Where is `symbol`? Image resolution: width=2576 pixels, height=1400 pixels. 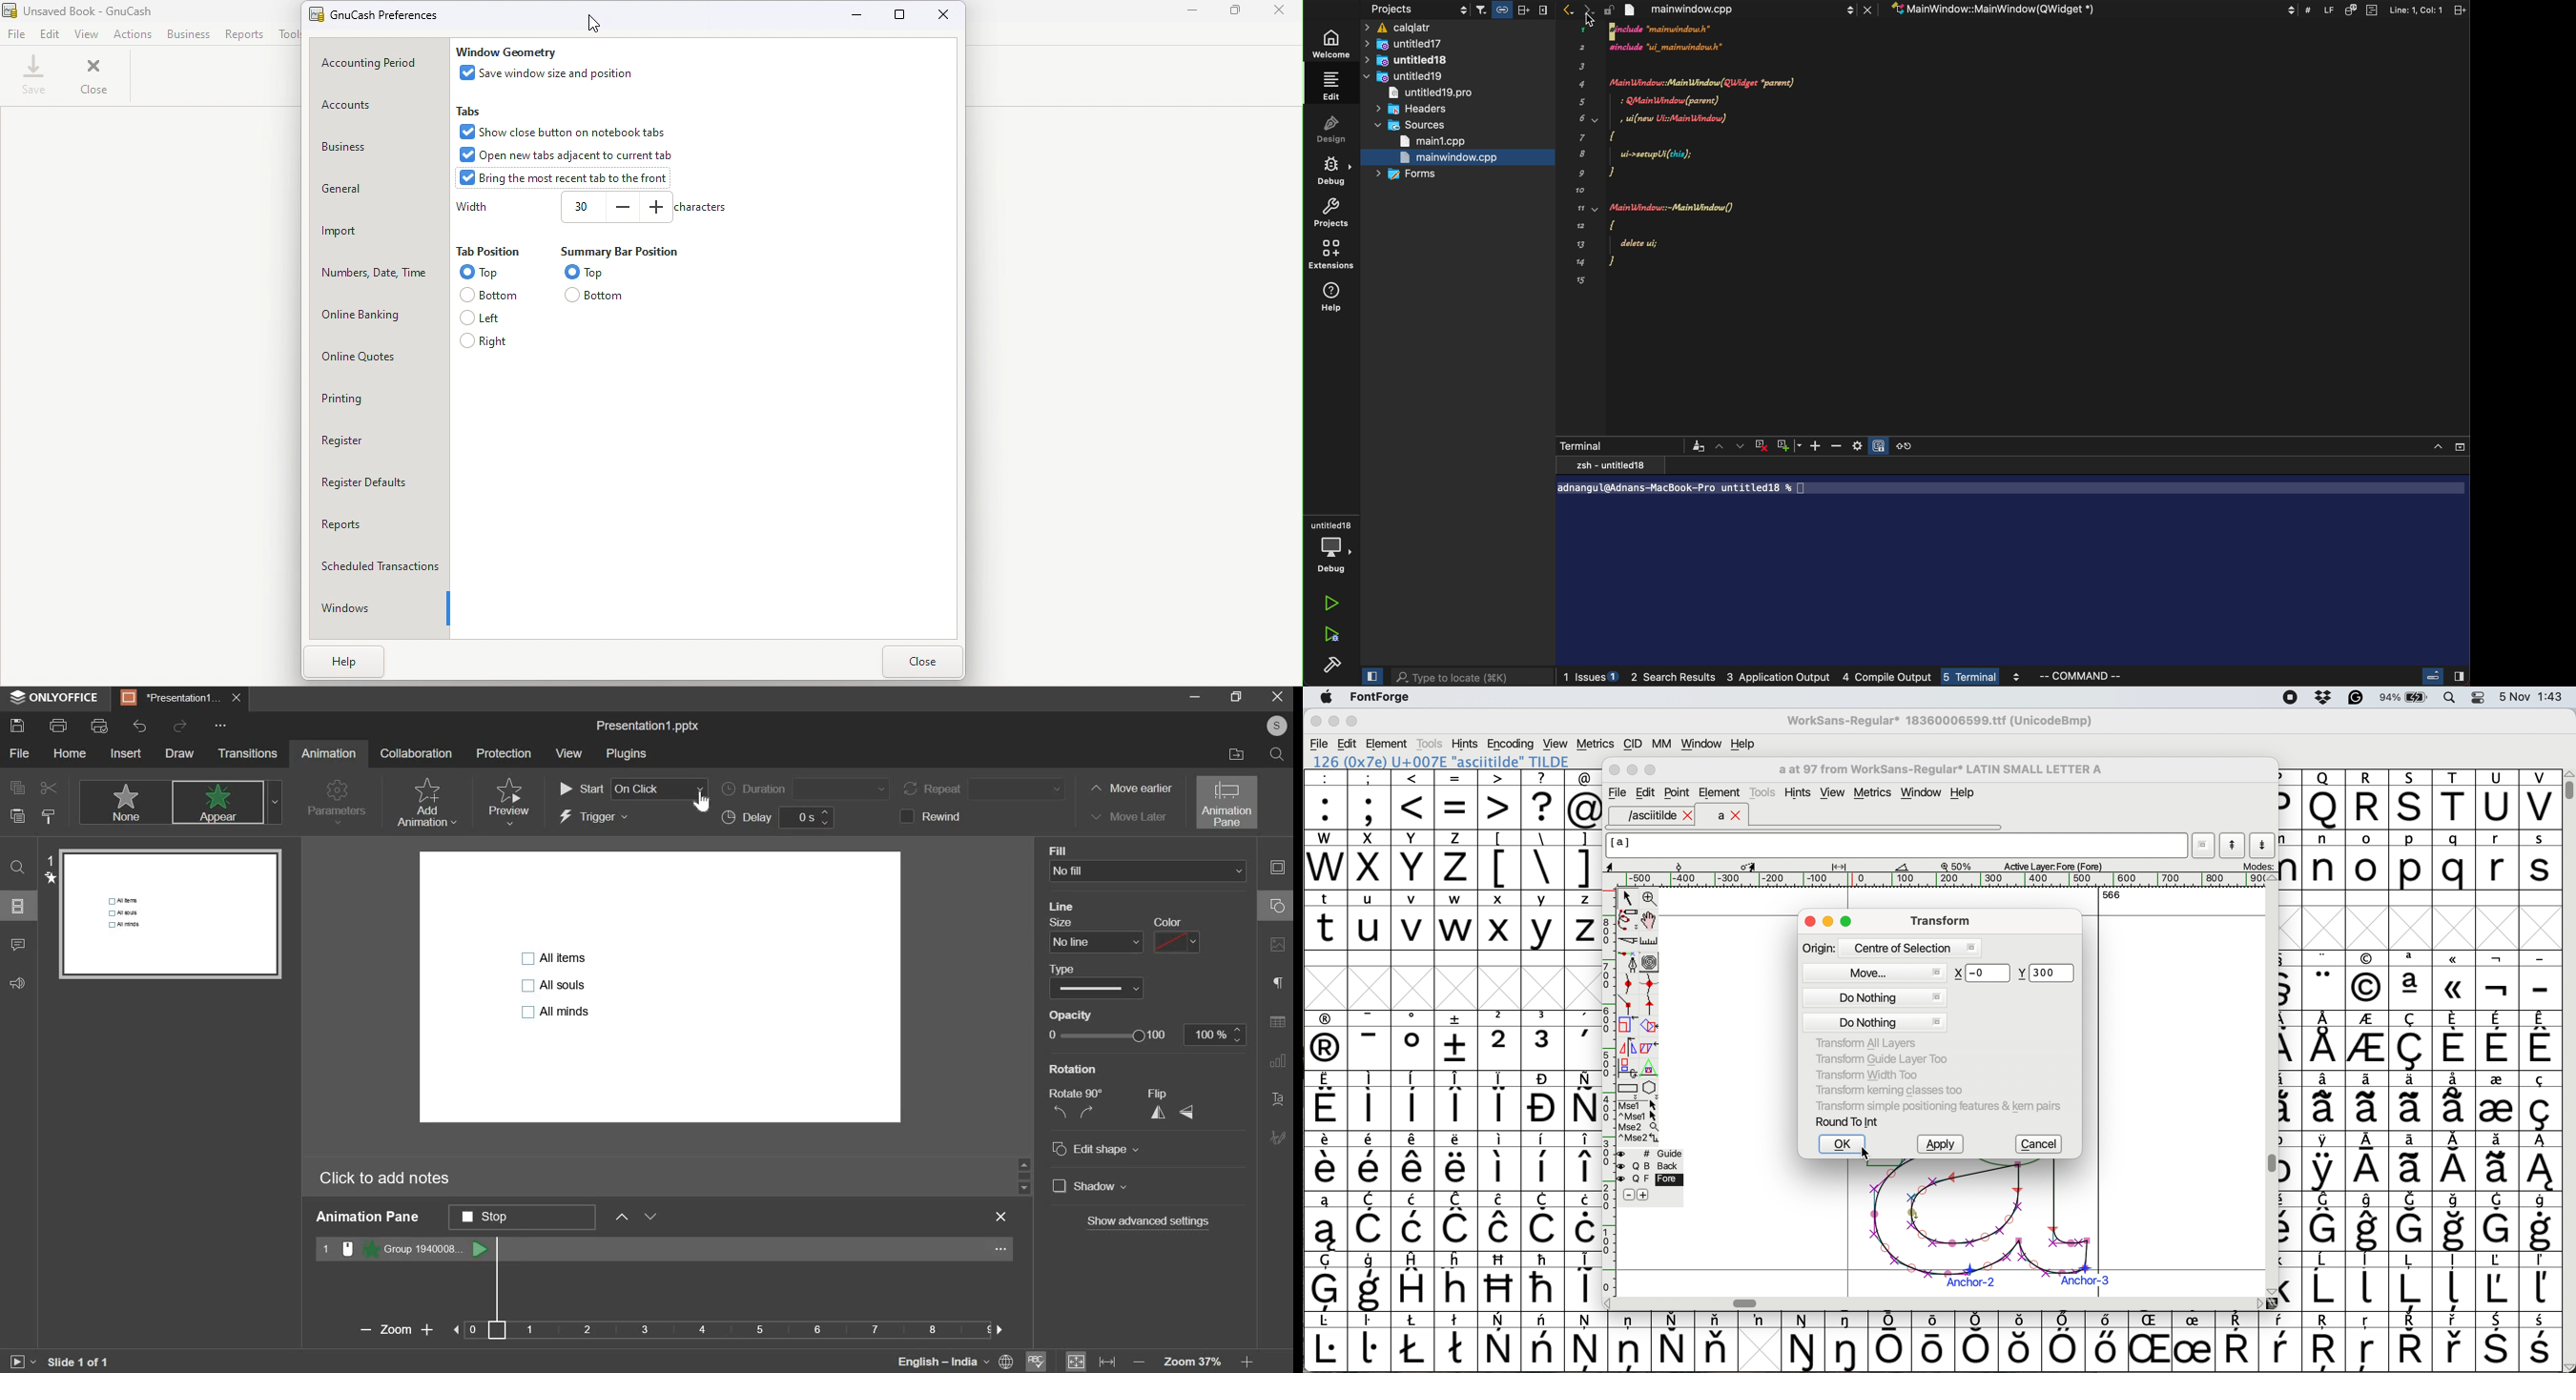
symbol is located at coordinates (2369, 1280).